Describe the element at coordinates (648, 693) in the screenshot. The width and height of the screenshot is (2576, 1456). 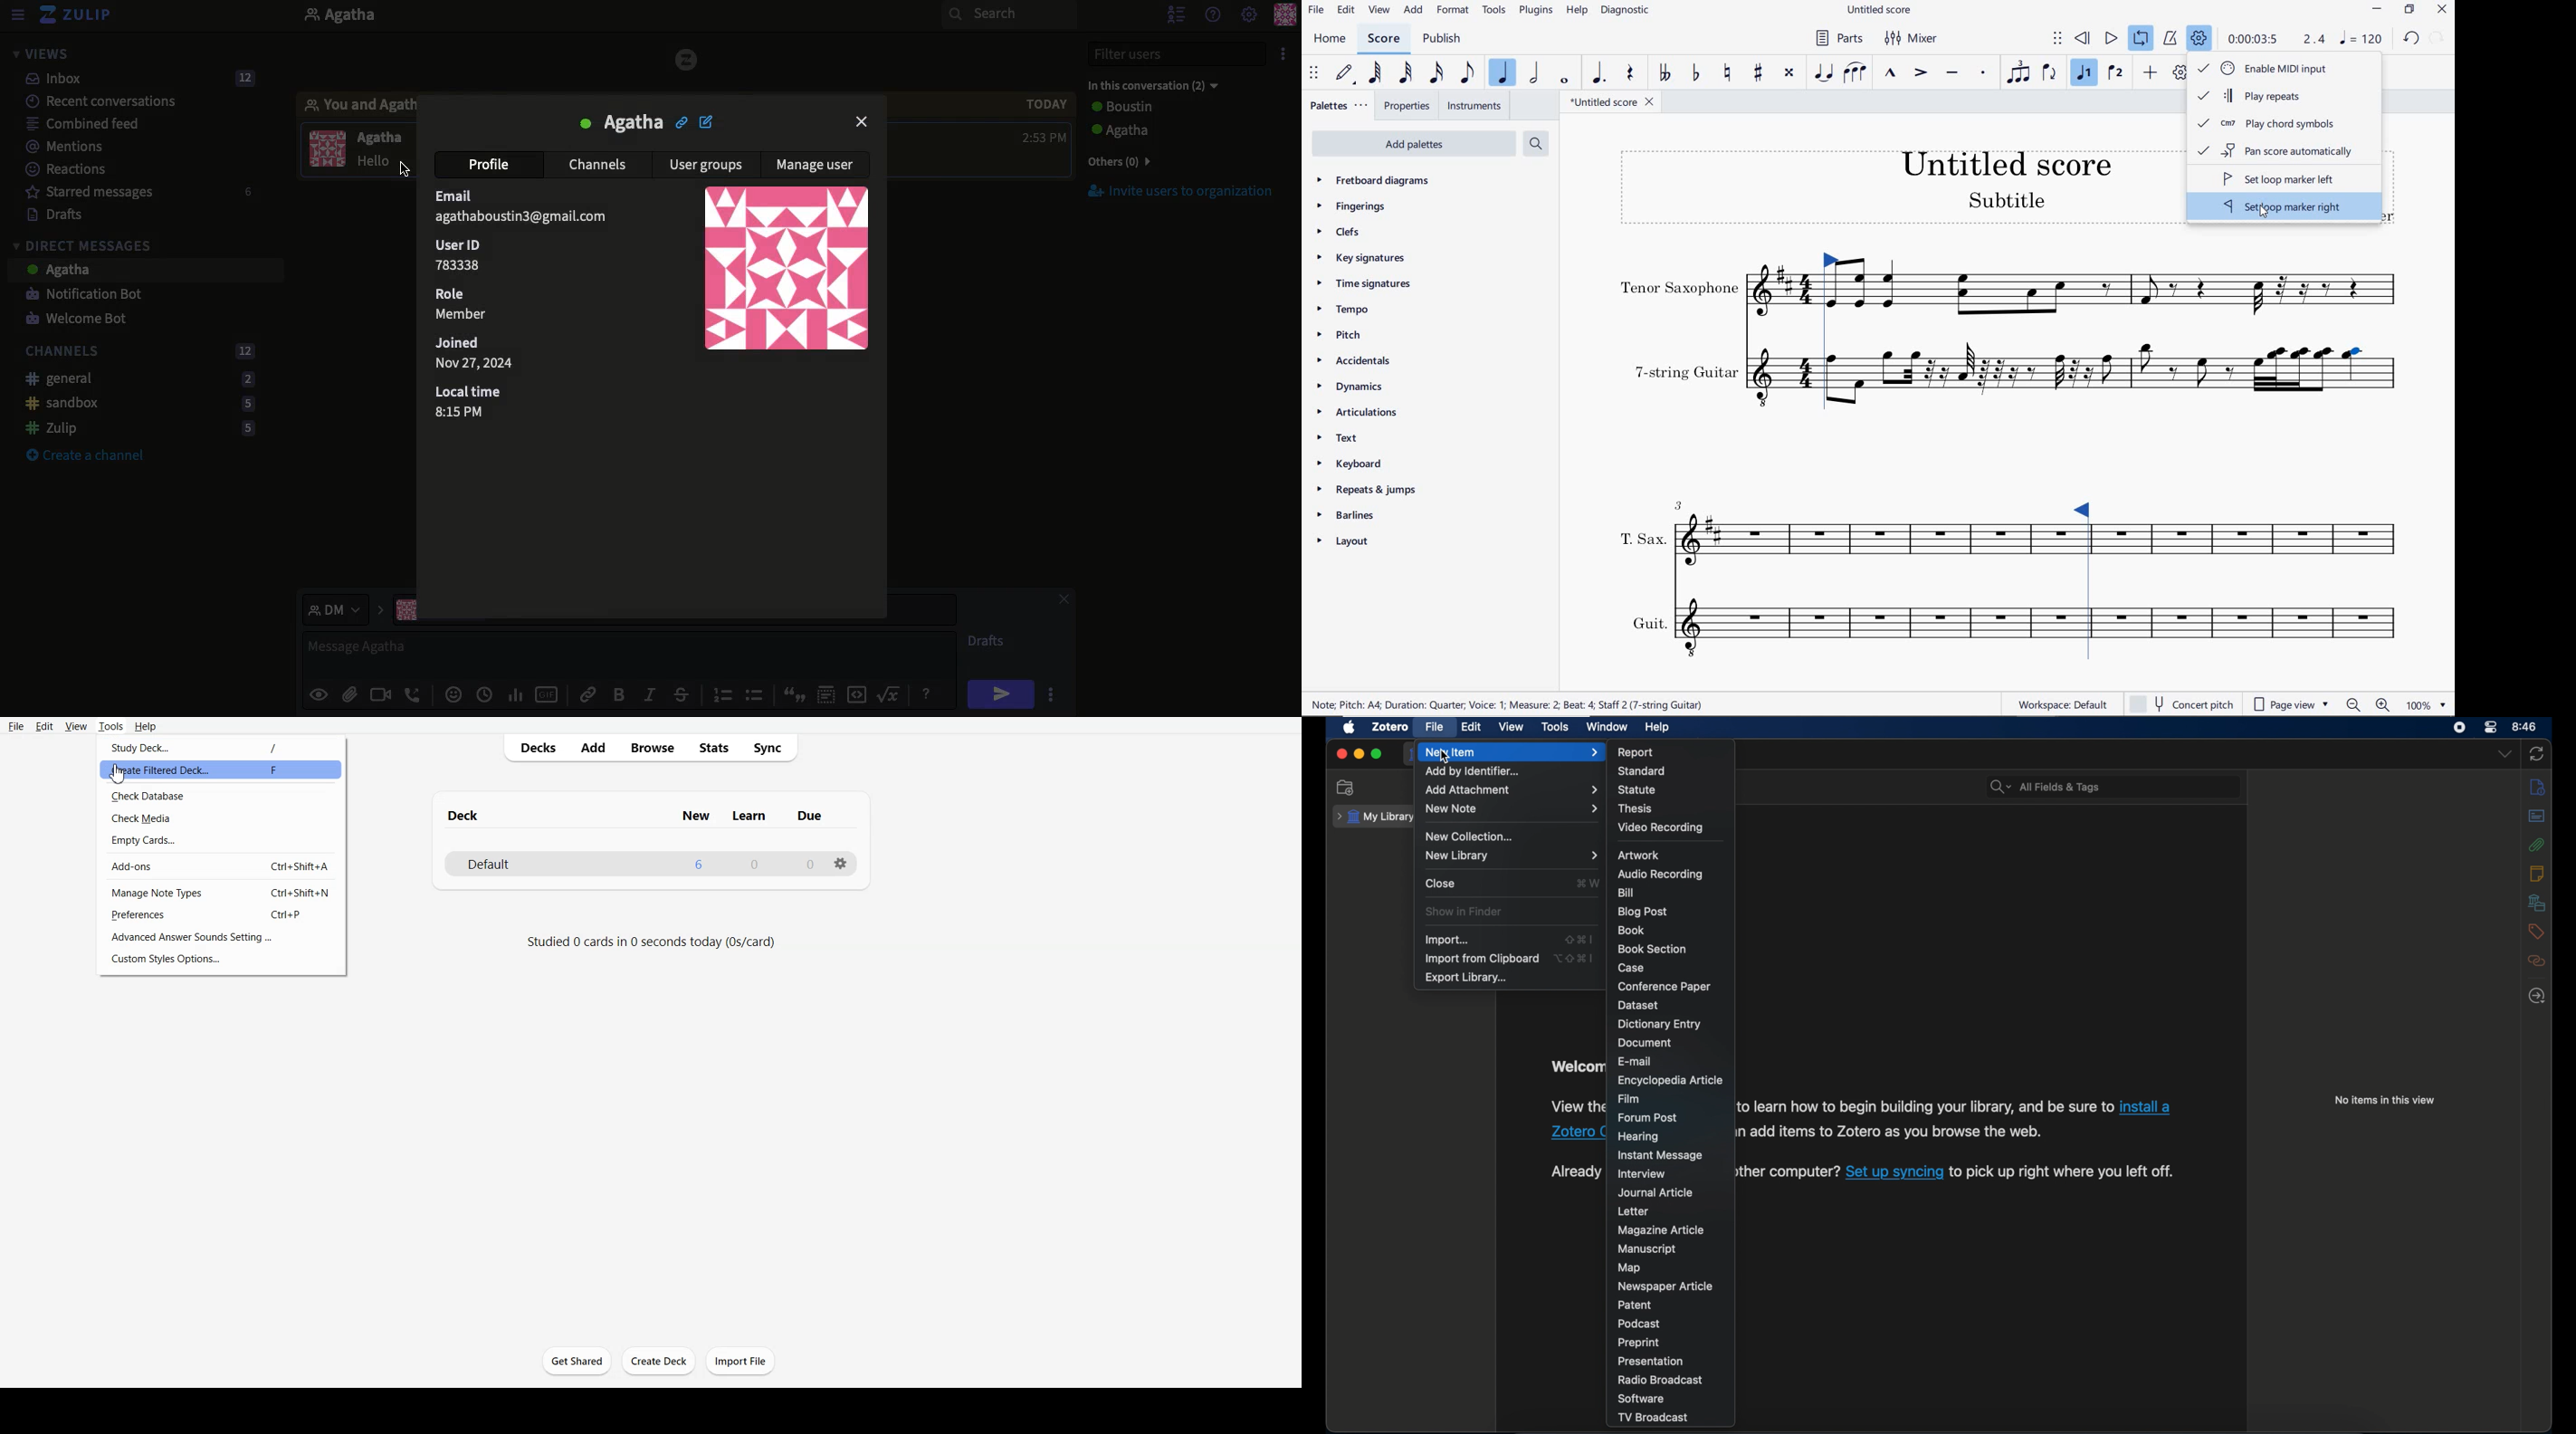
I see `Italics` at that location.